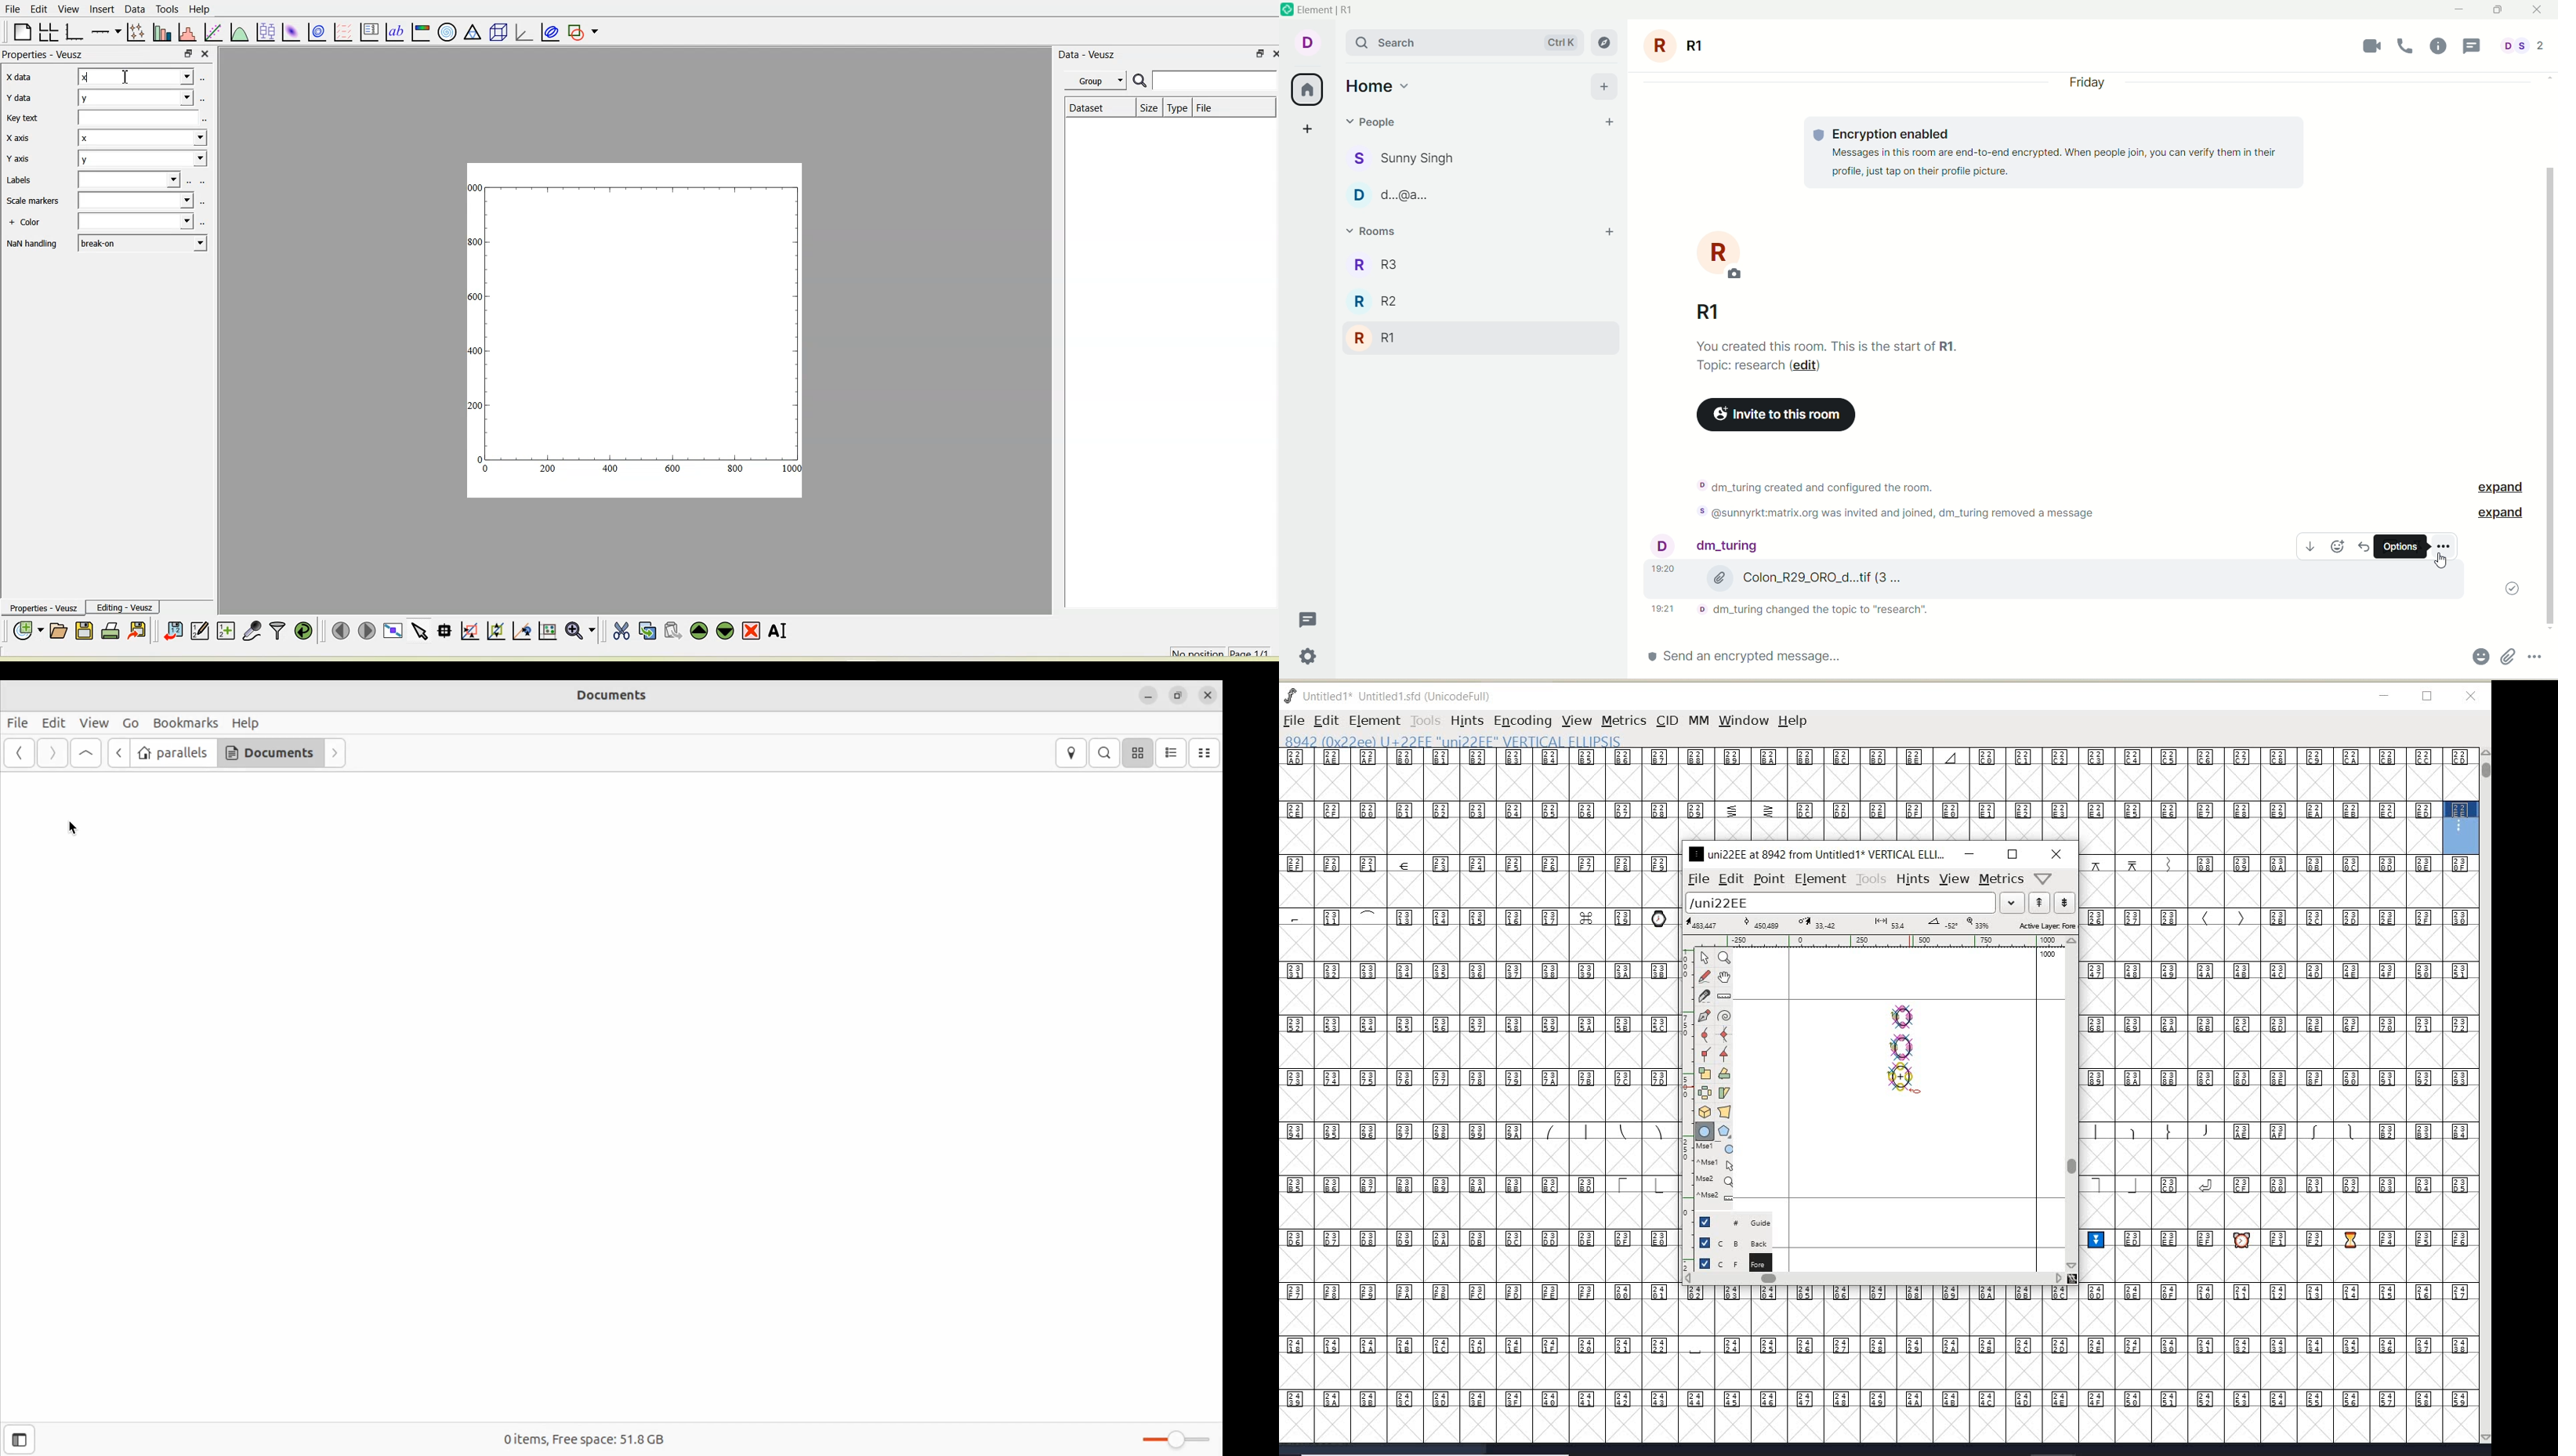  What do you see at coordinates (101, 9) in the screenshot?
I see `Insert` at bounding box center [101, 9].